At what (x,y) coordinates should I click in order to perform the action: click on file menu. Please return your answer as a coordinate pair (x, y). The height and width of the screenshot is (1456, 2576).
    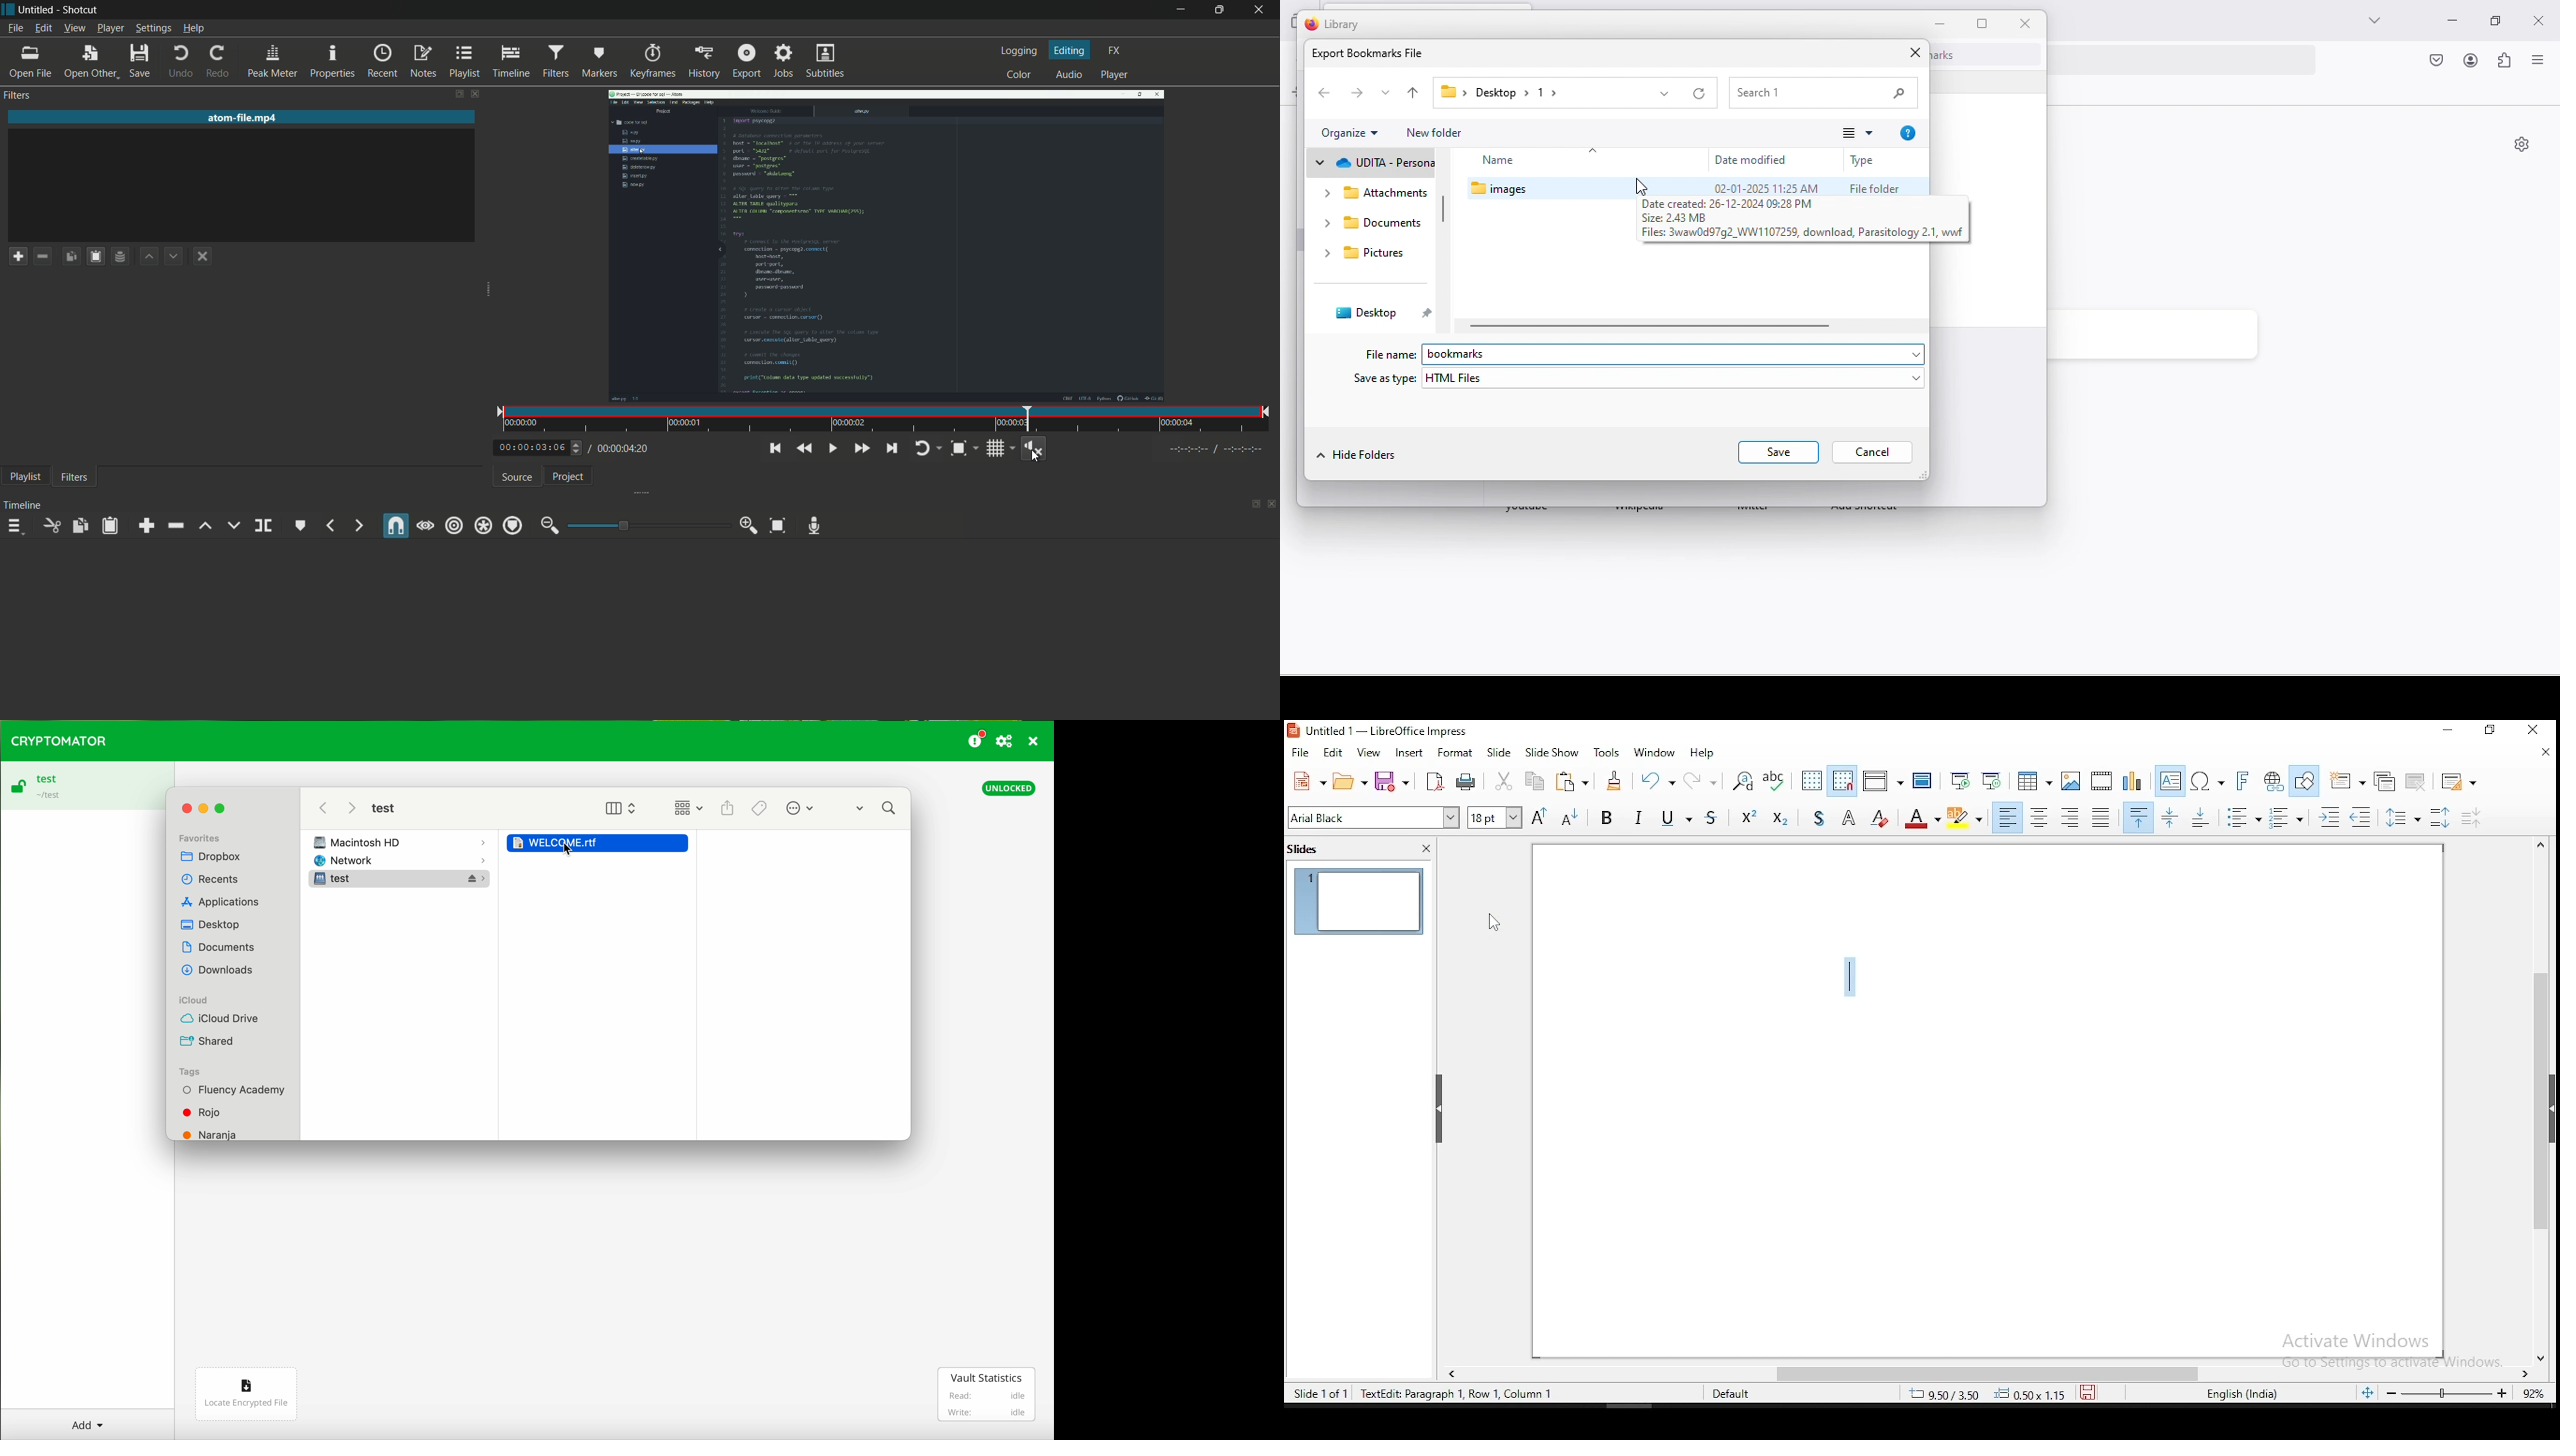
    Looking at the image, I should click on (13, 27).